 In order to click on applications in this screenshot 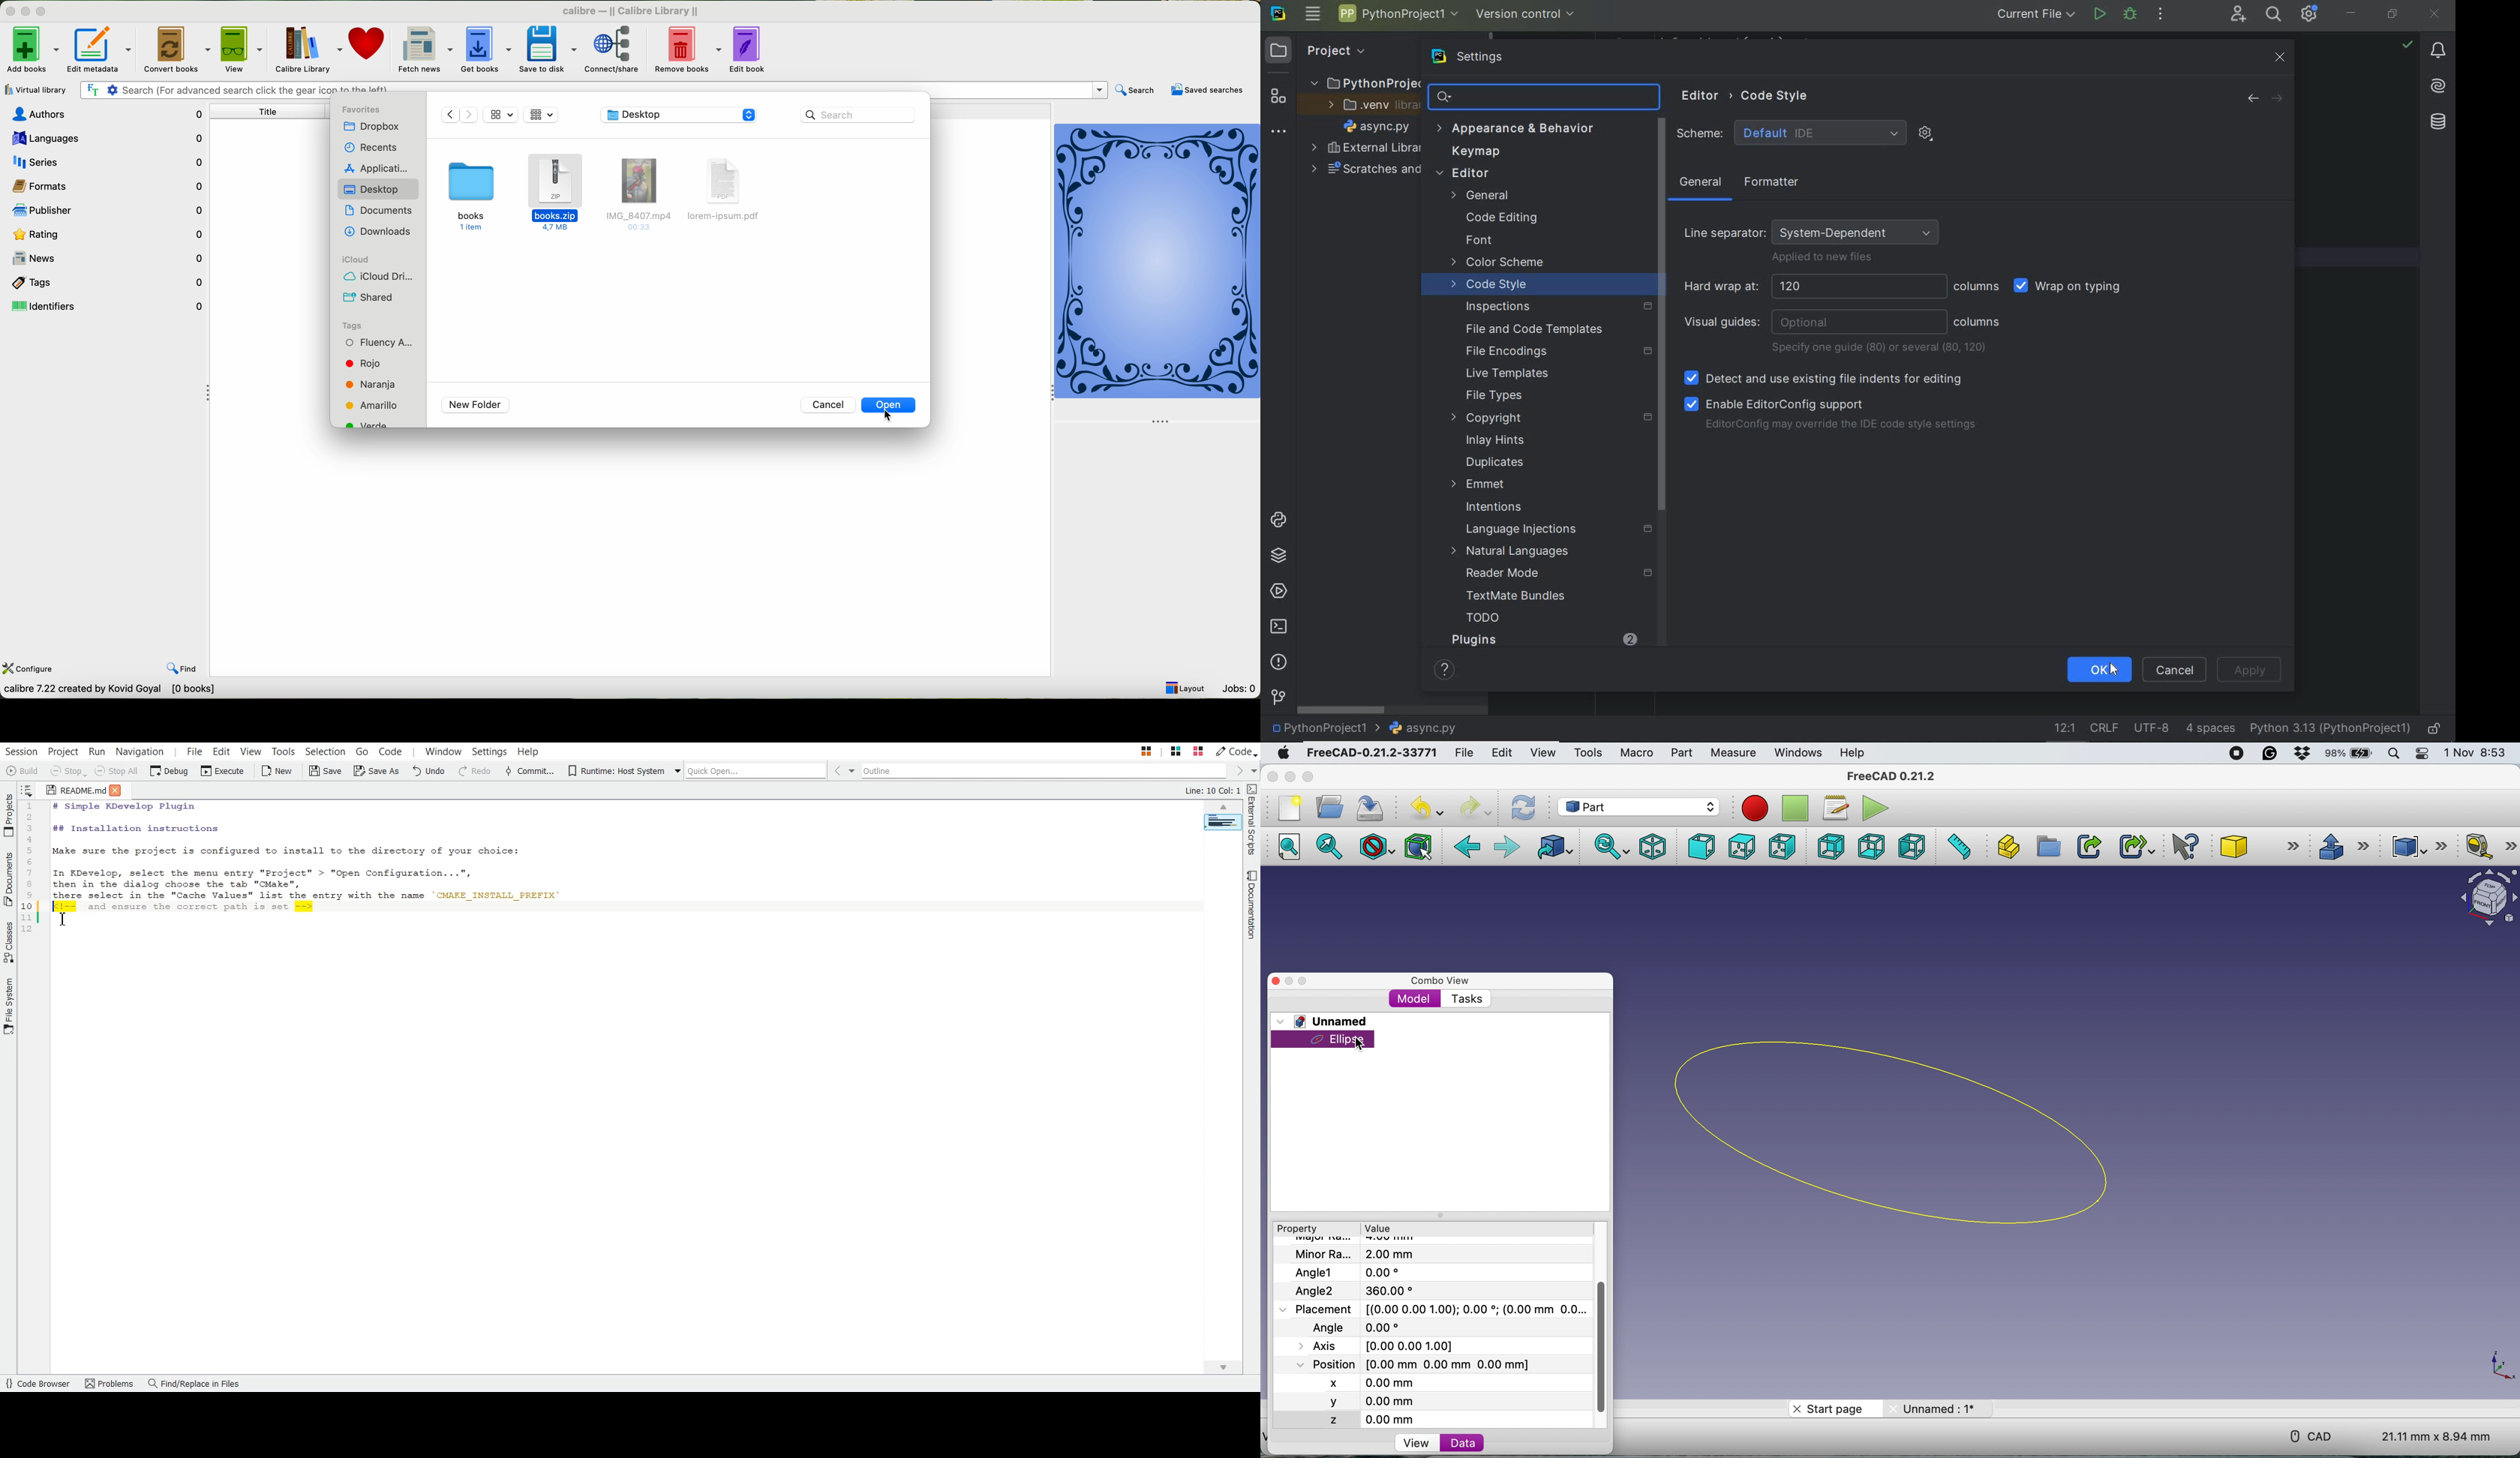, I will do `click(377, 169)`.